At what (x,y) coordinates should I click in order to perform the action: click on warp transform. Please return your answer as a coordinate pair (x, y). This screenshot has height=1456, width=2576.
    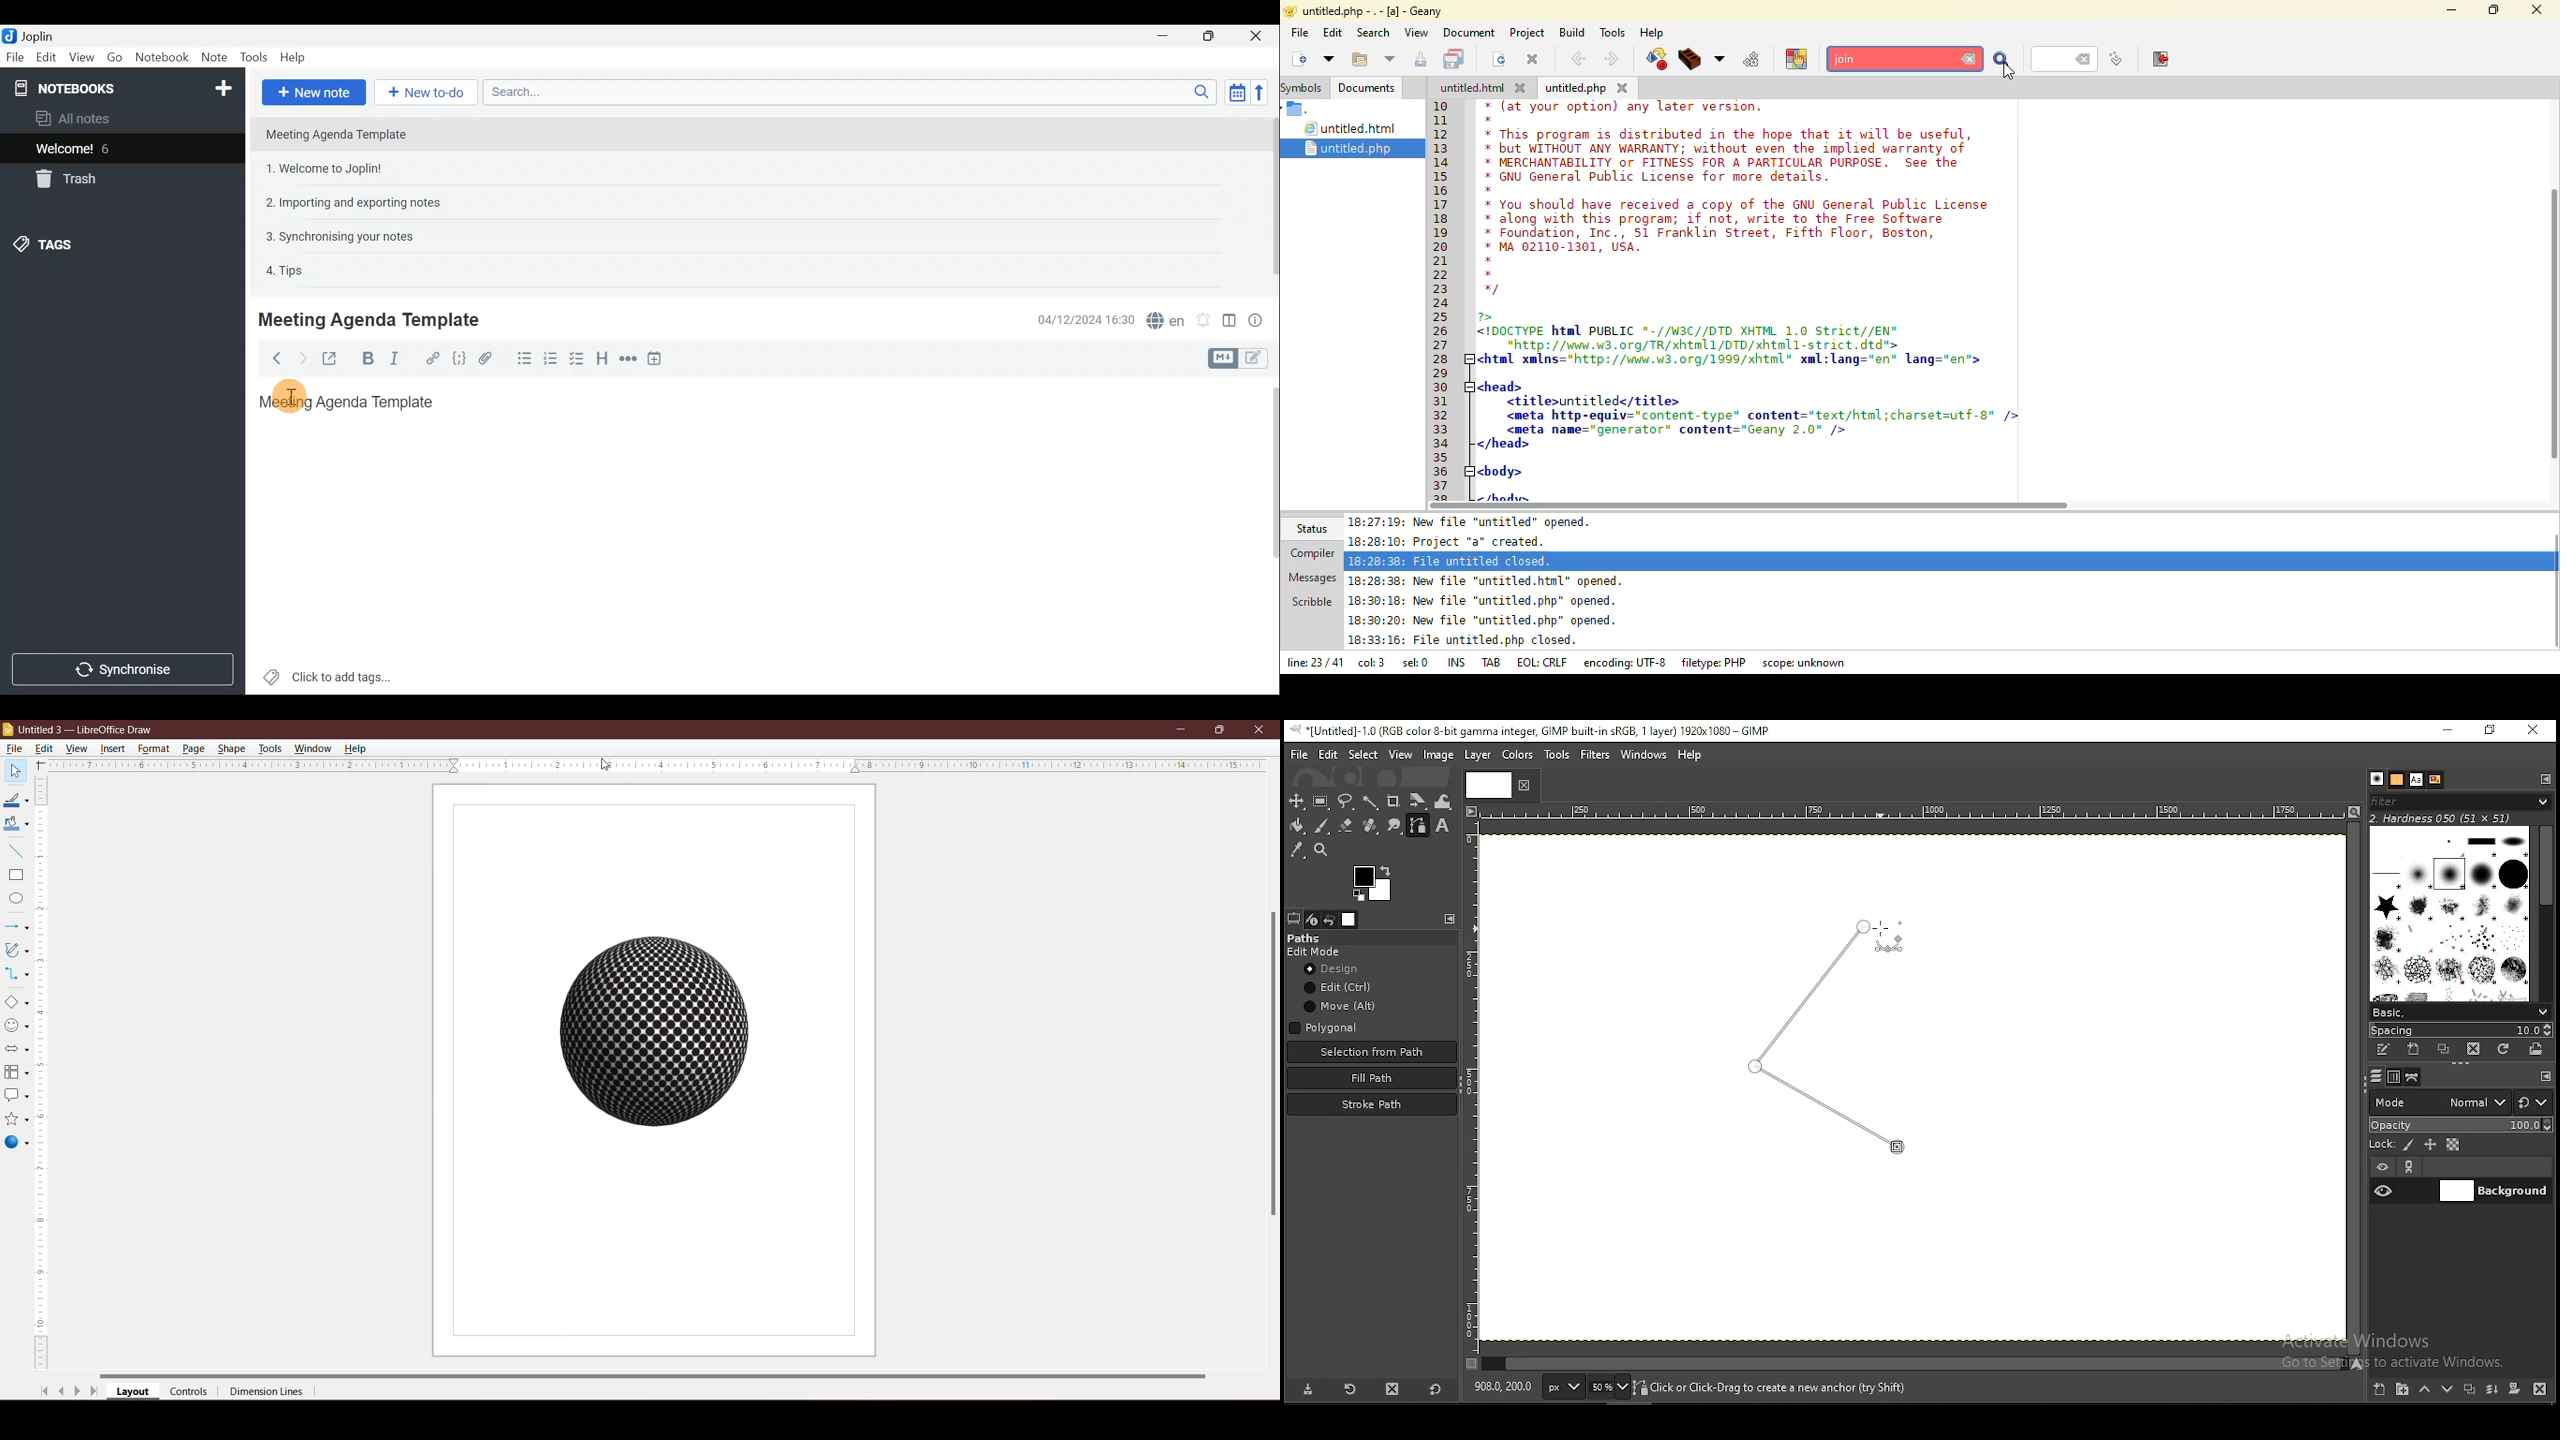
    Looking at the image, I should click on (1444, 801).